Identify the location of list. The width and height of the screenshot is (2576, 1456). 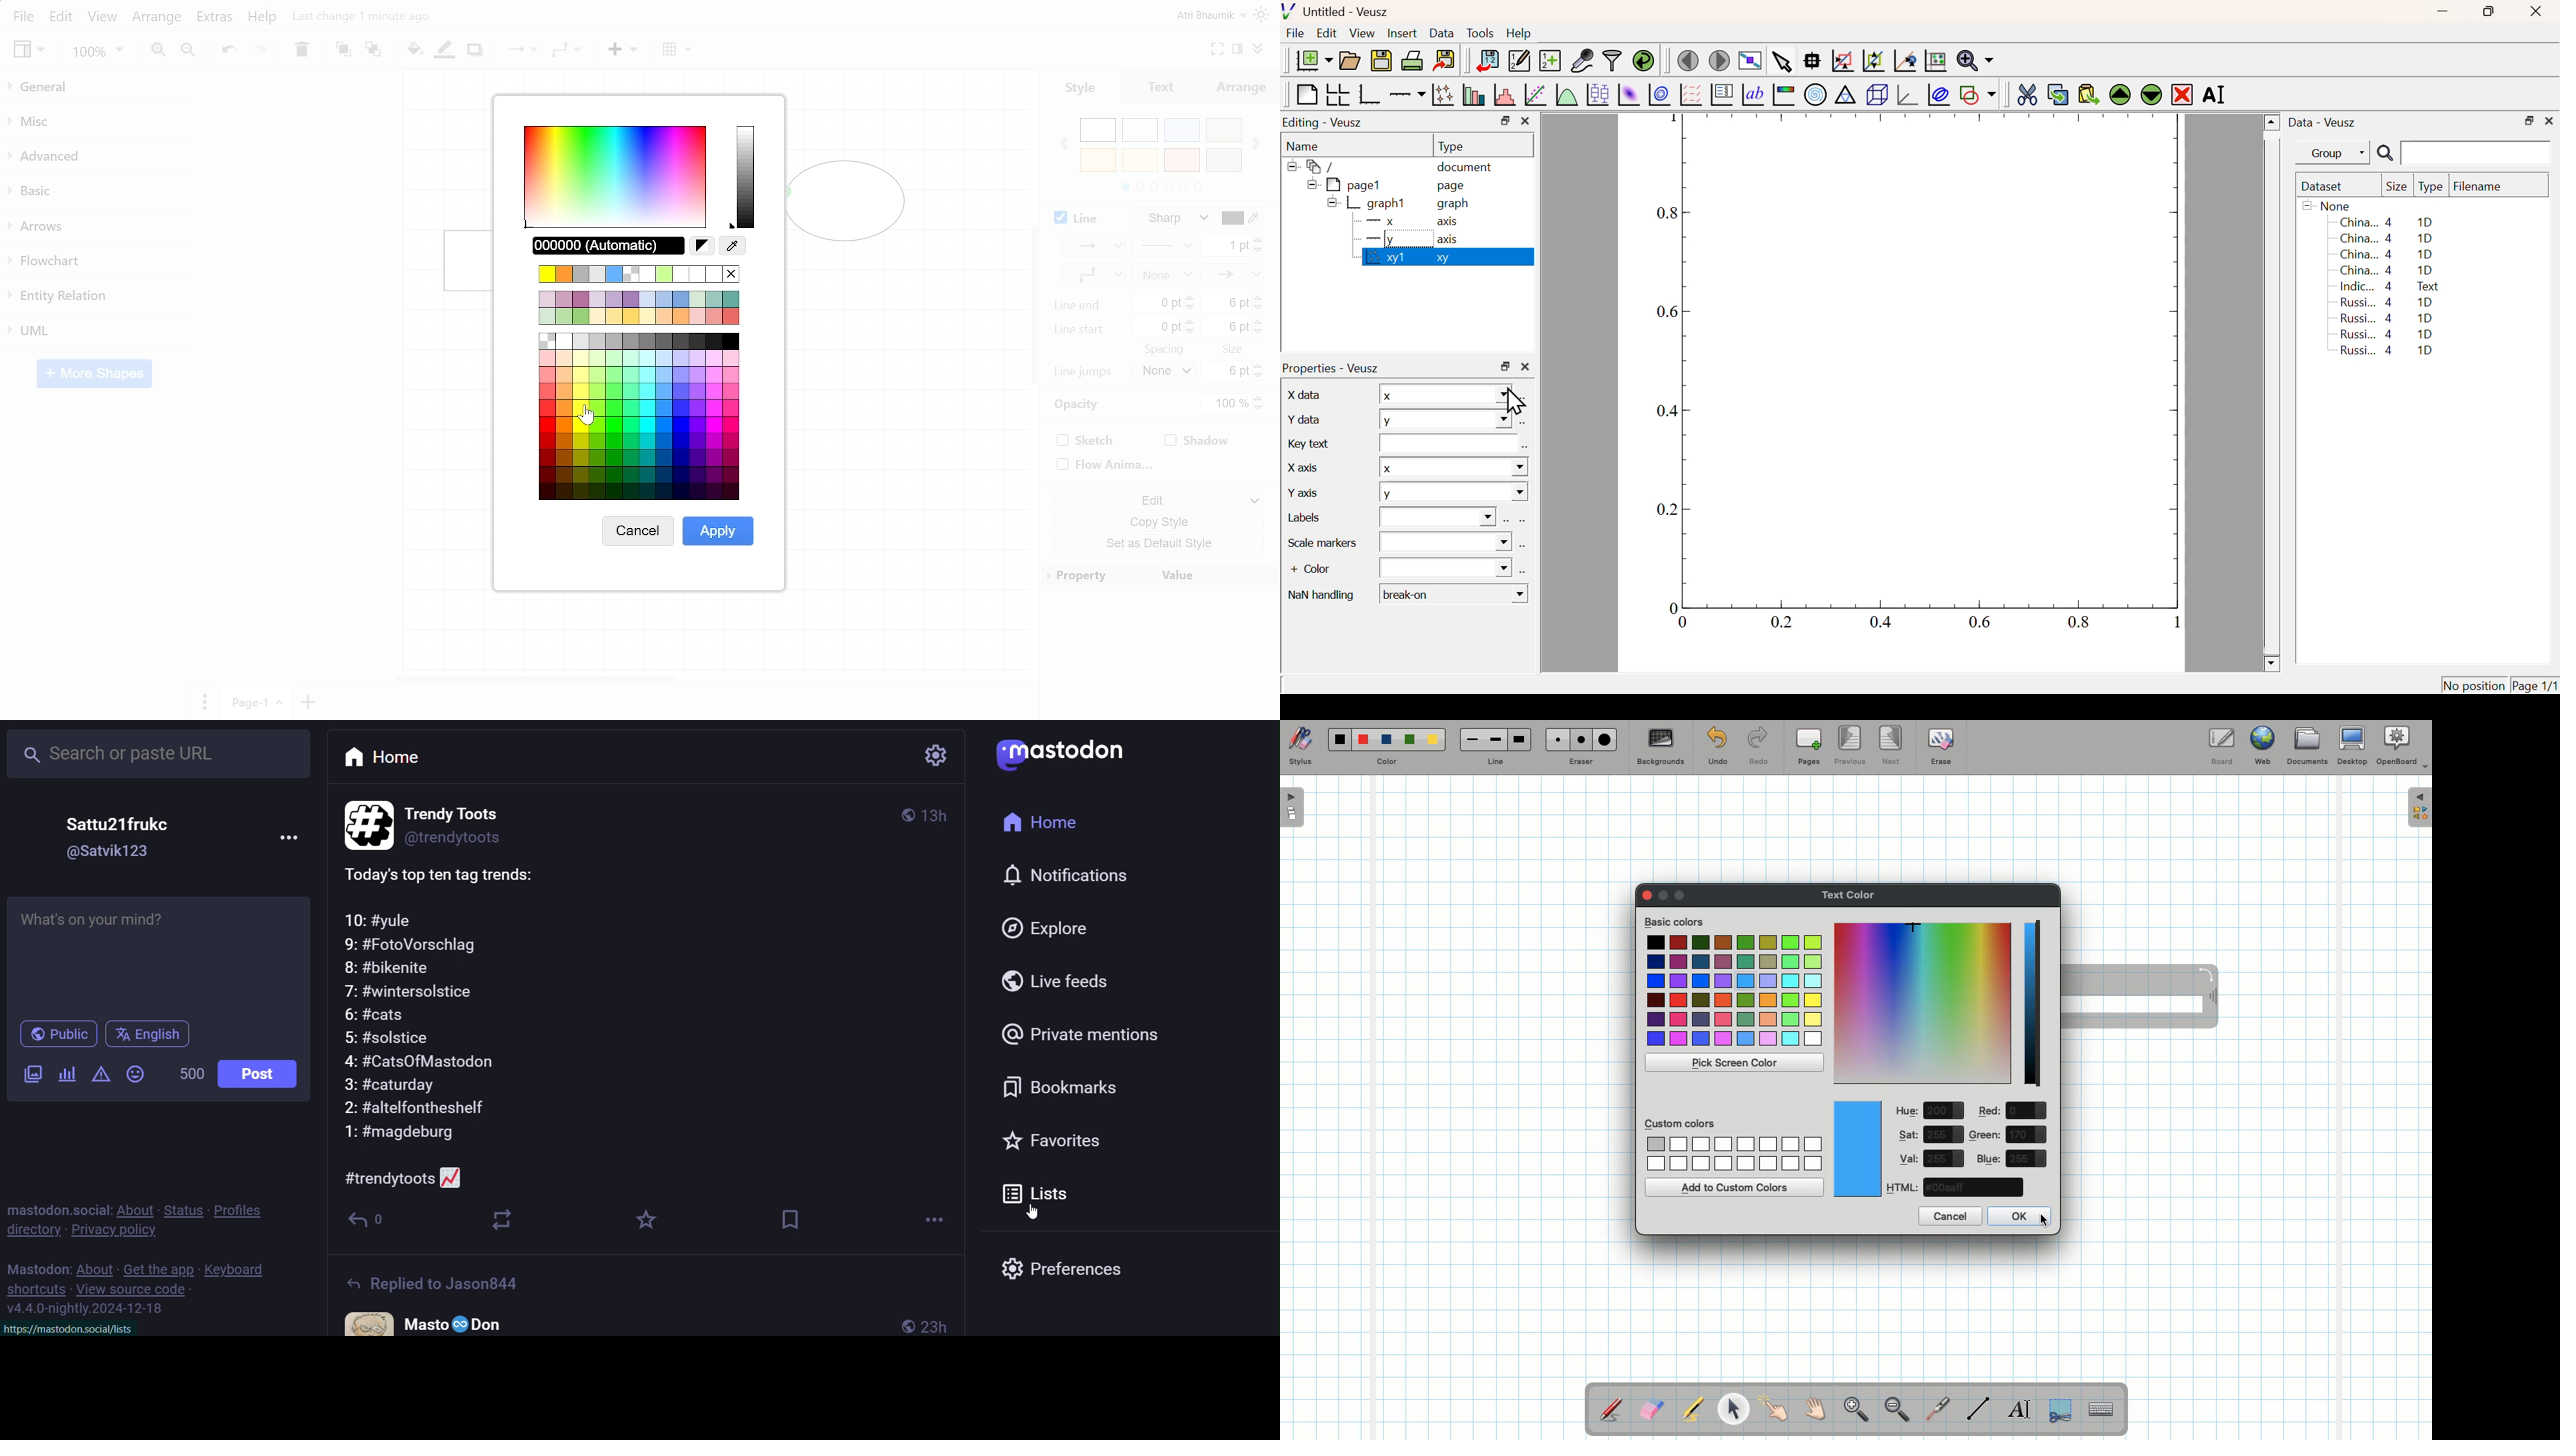
(1037, 1193).